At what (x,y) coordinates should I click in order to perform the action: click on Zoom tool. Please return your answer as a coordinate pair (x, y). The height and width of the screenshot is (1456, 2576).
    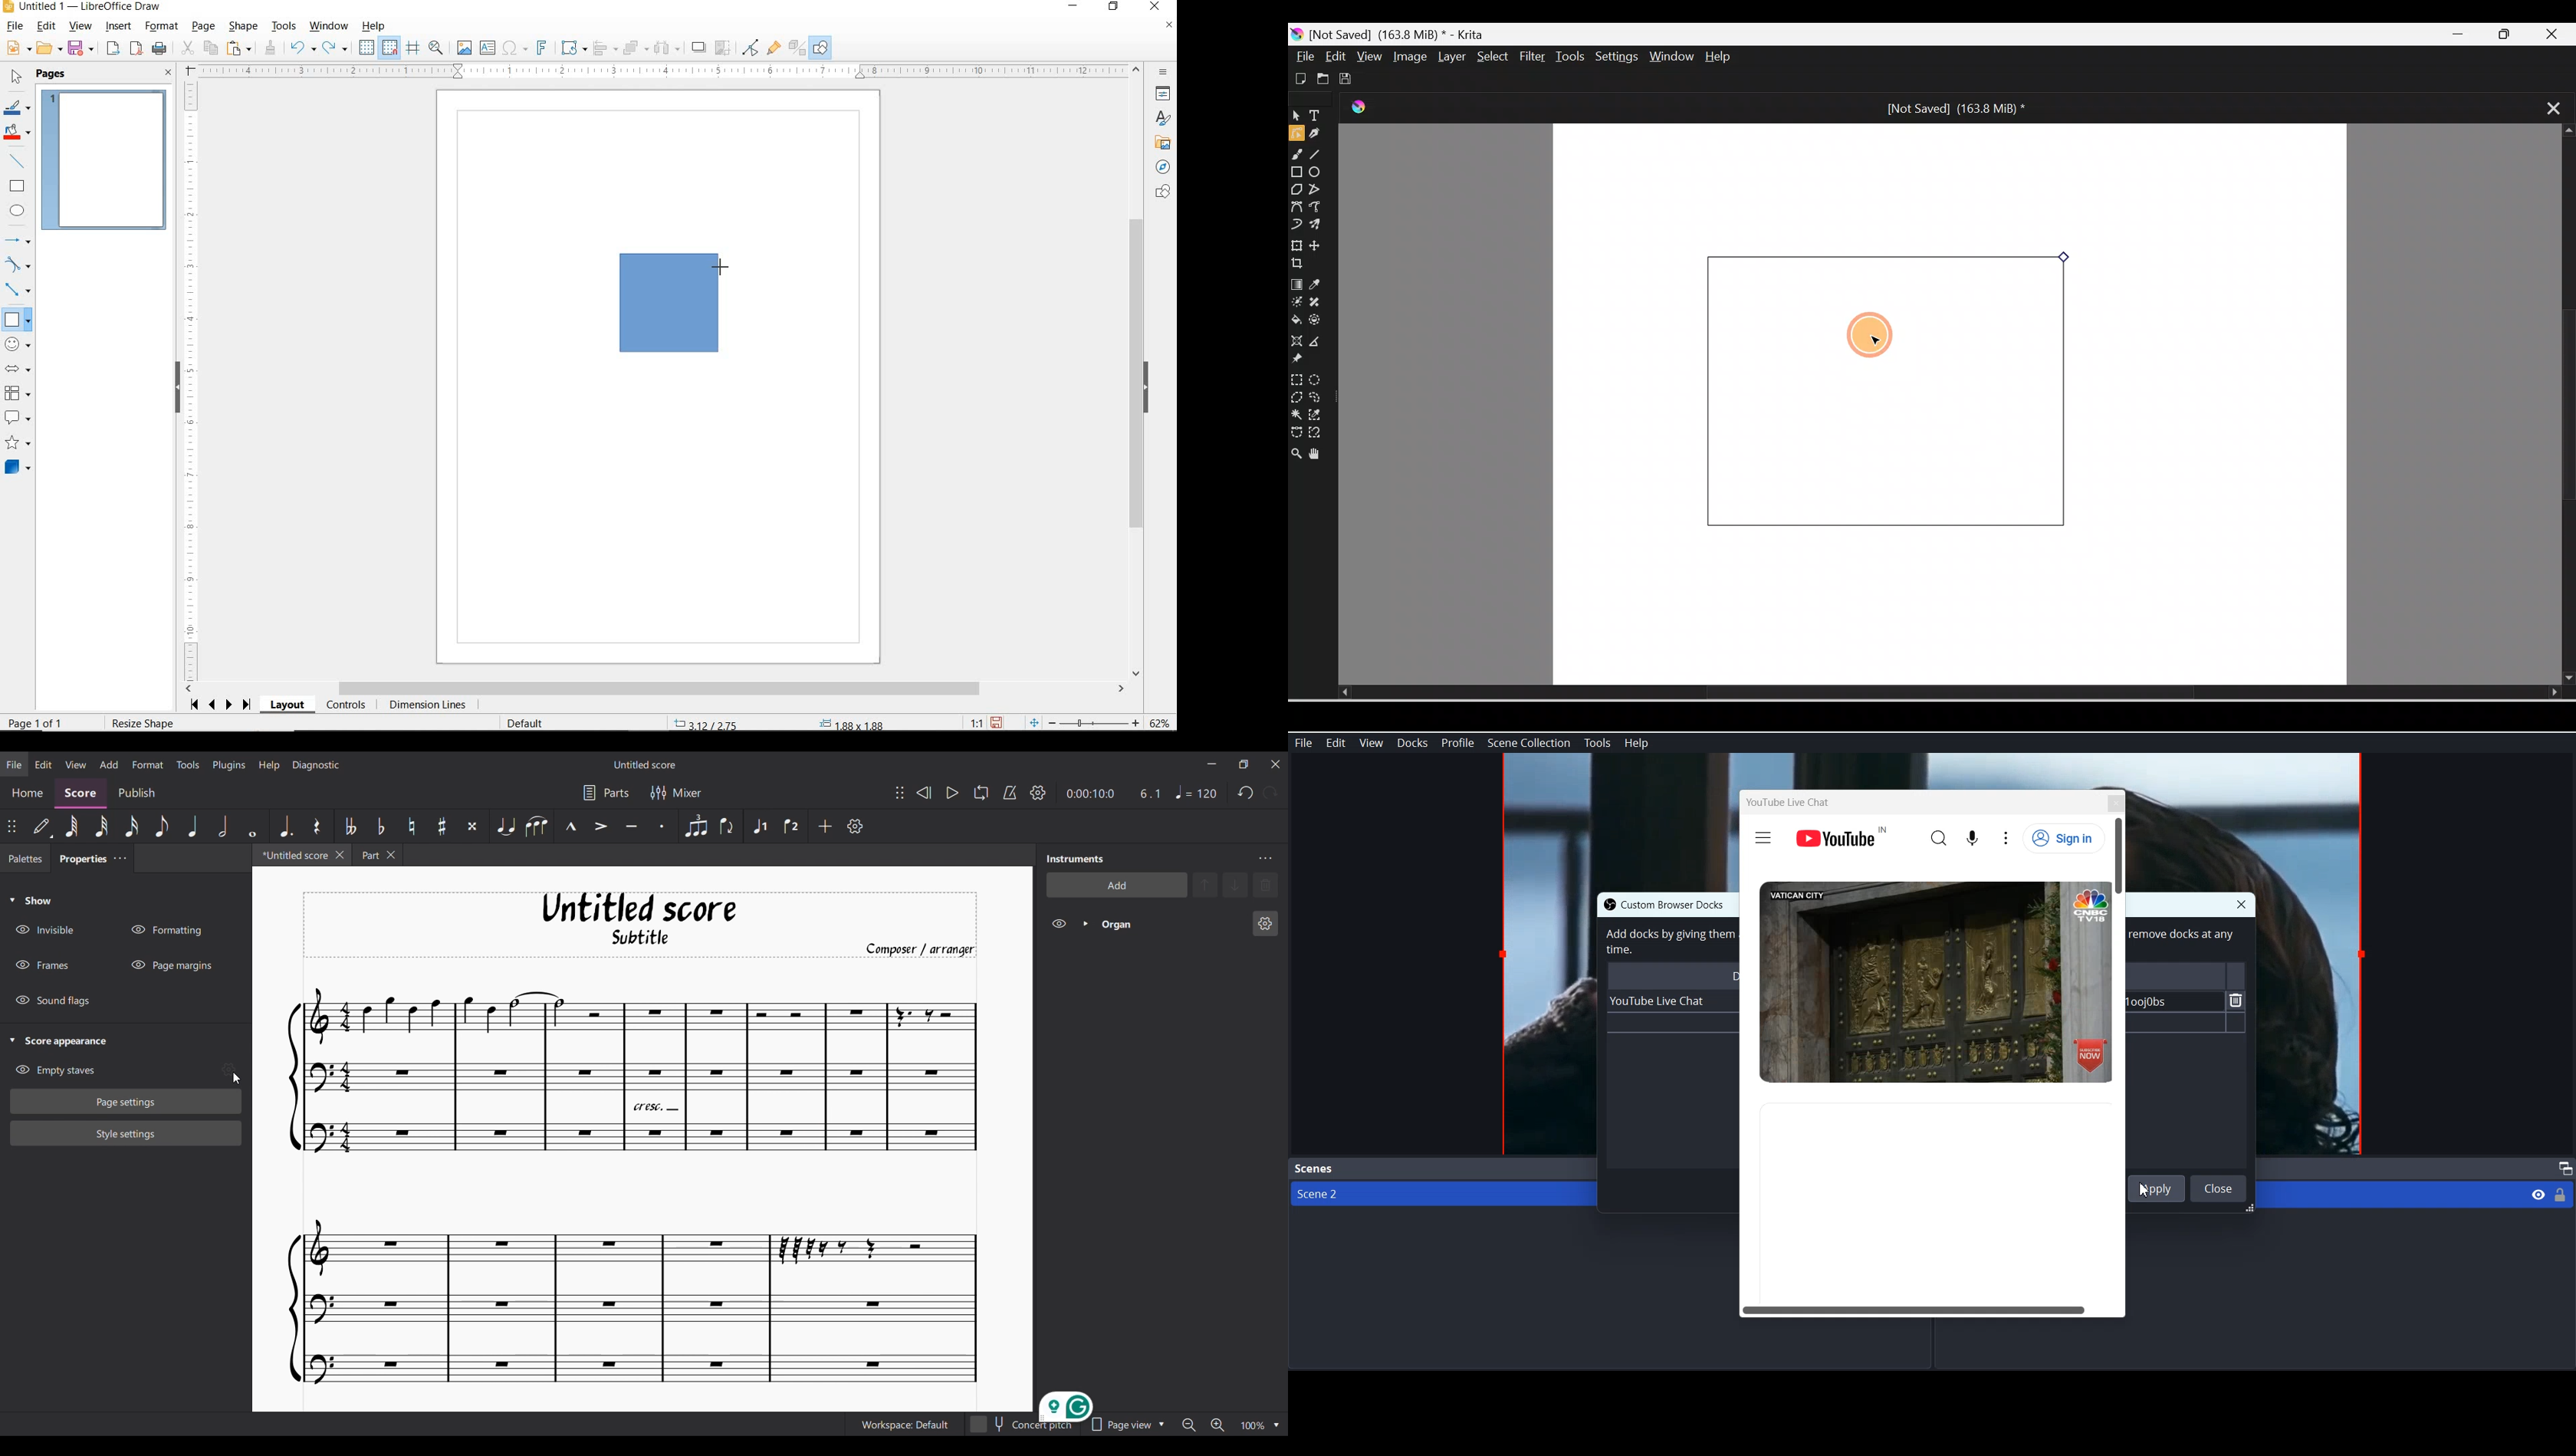
    Looking at the image, I should click on (1296, 449).